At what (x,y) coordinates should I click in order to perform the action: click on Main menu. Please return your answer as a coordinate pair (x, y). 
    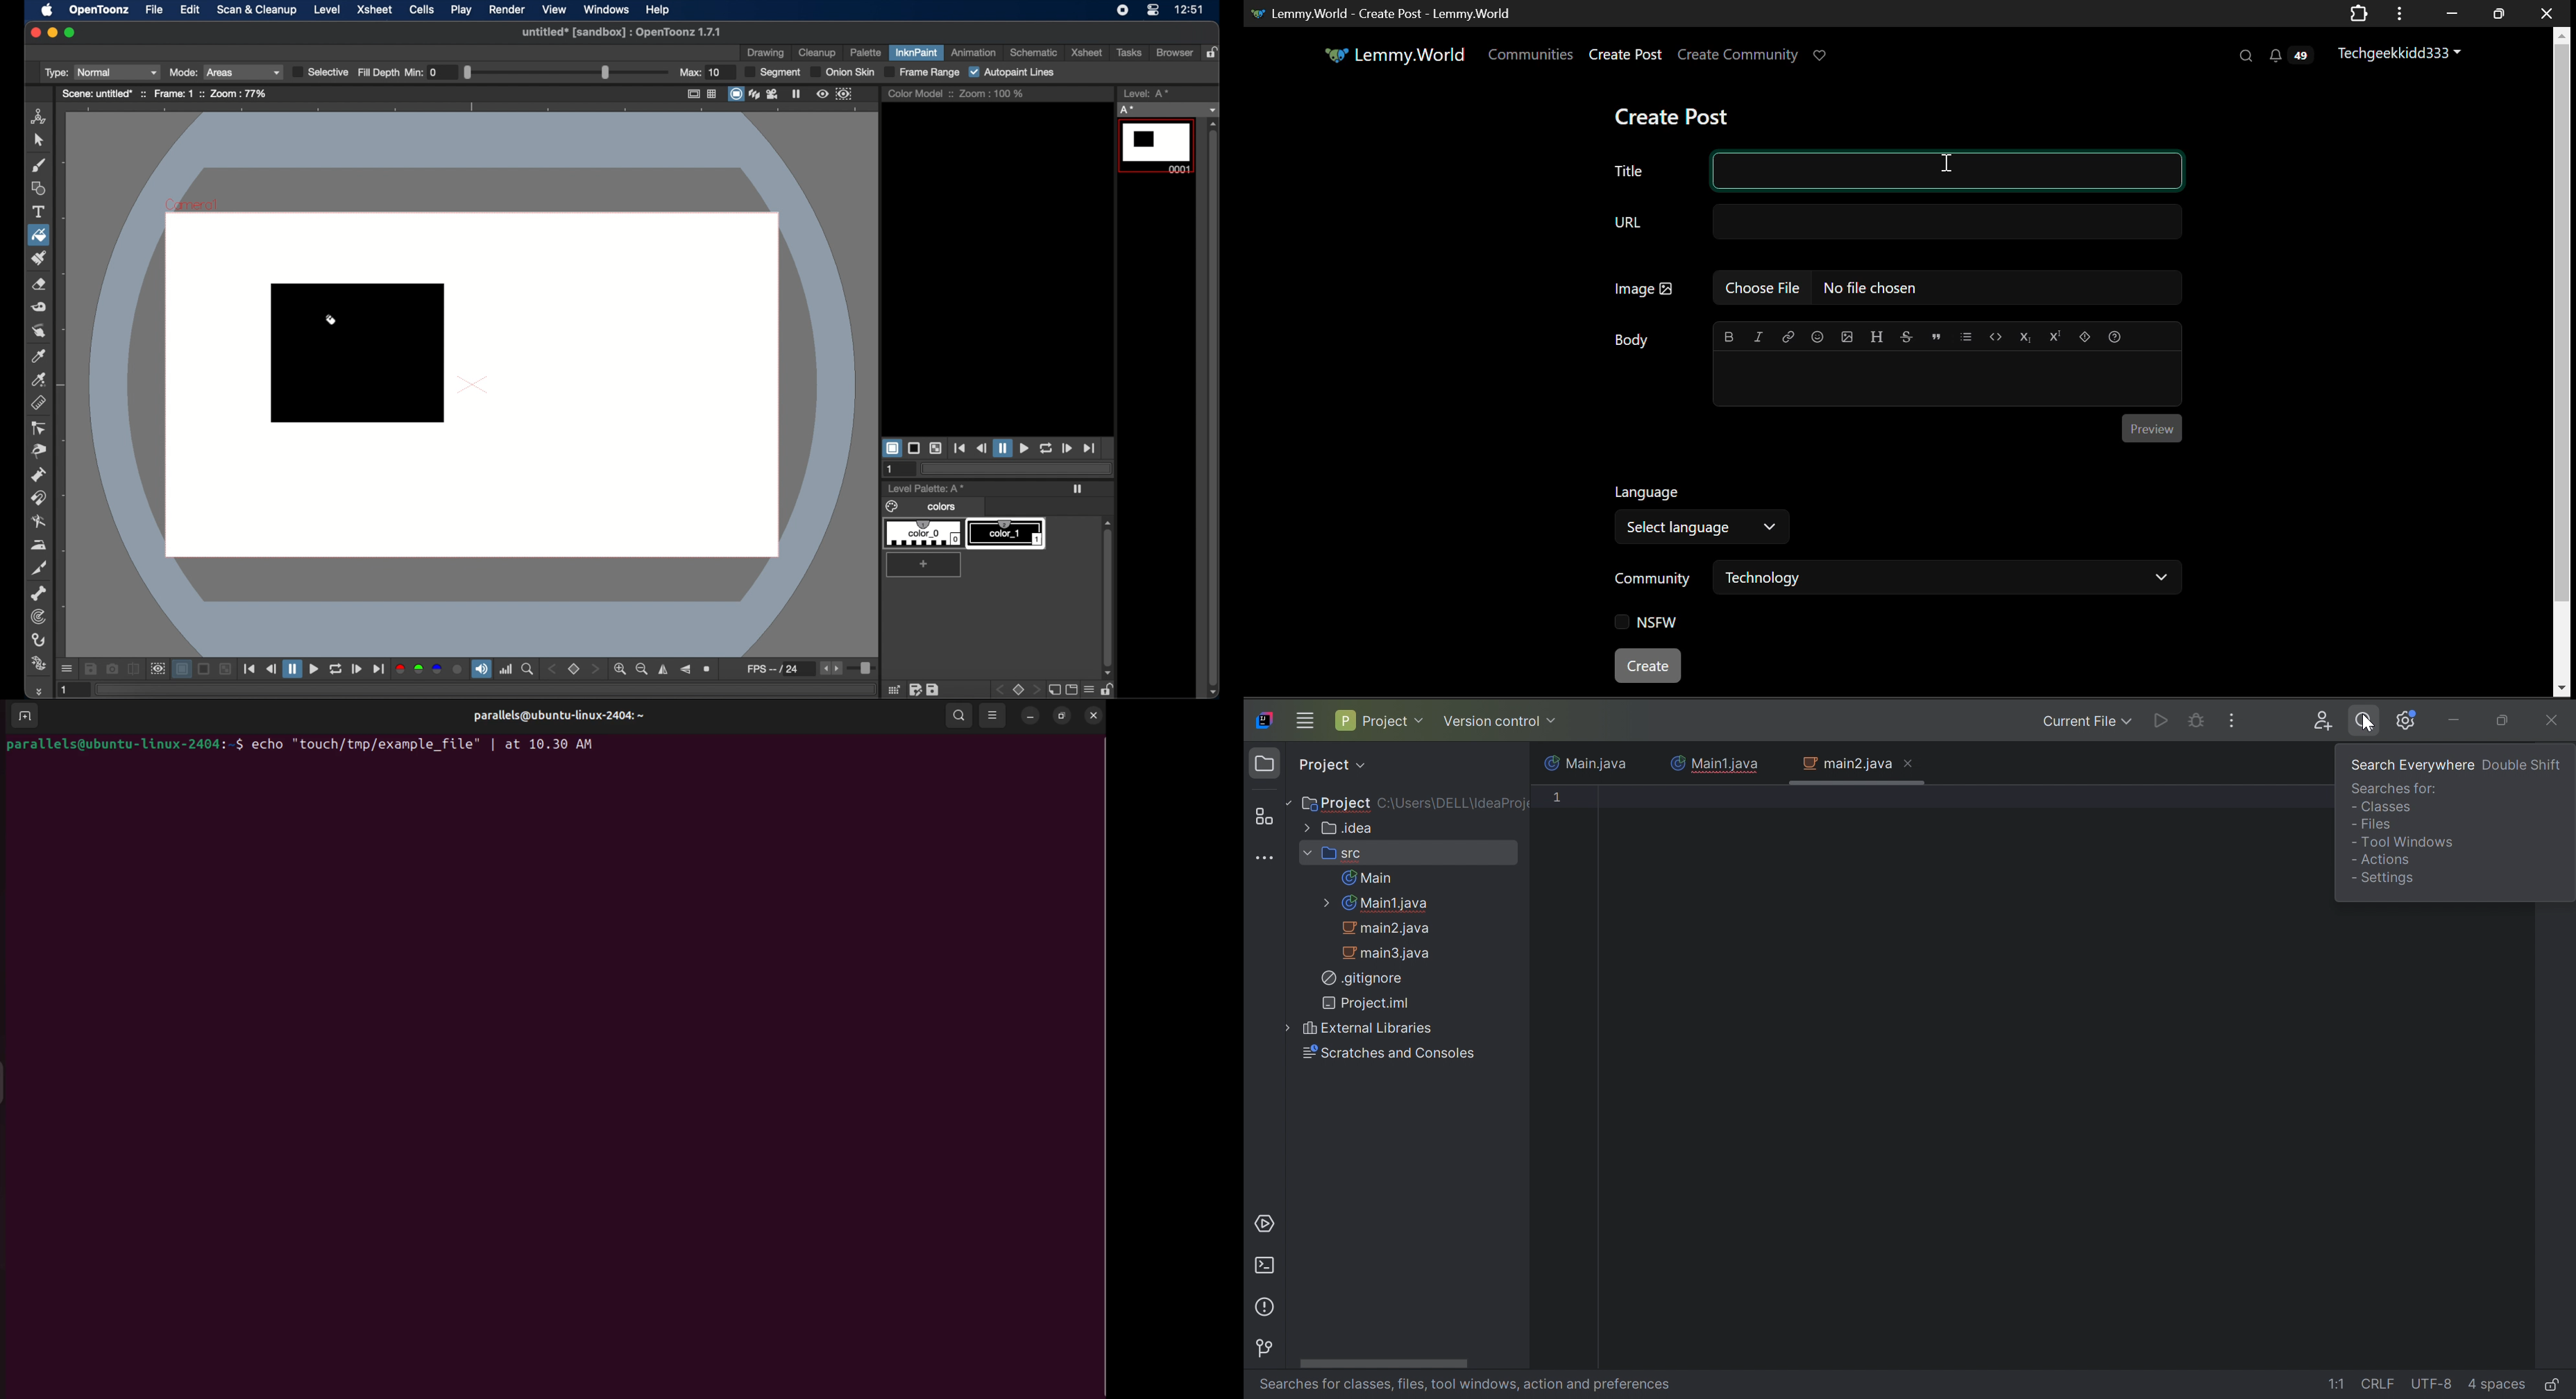
    Looking at the image, I should click on (1304, 722).